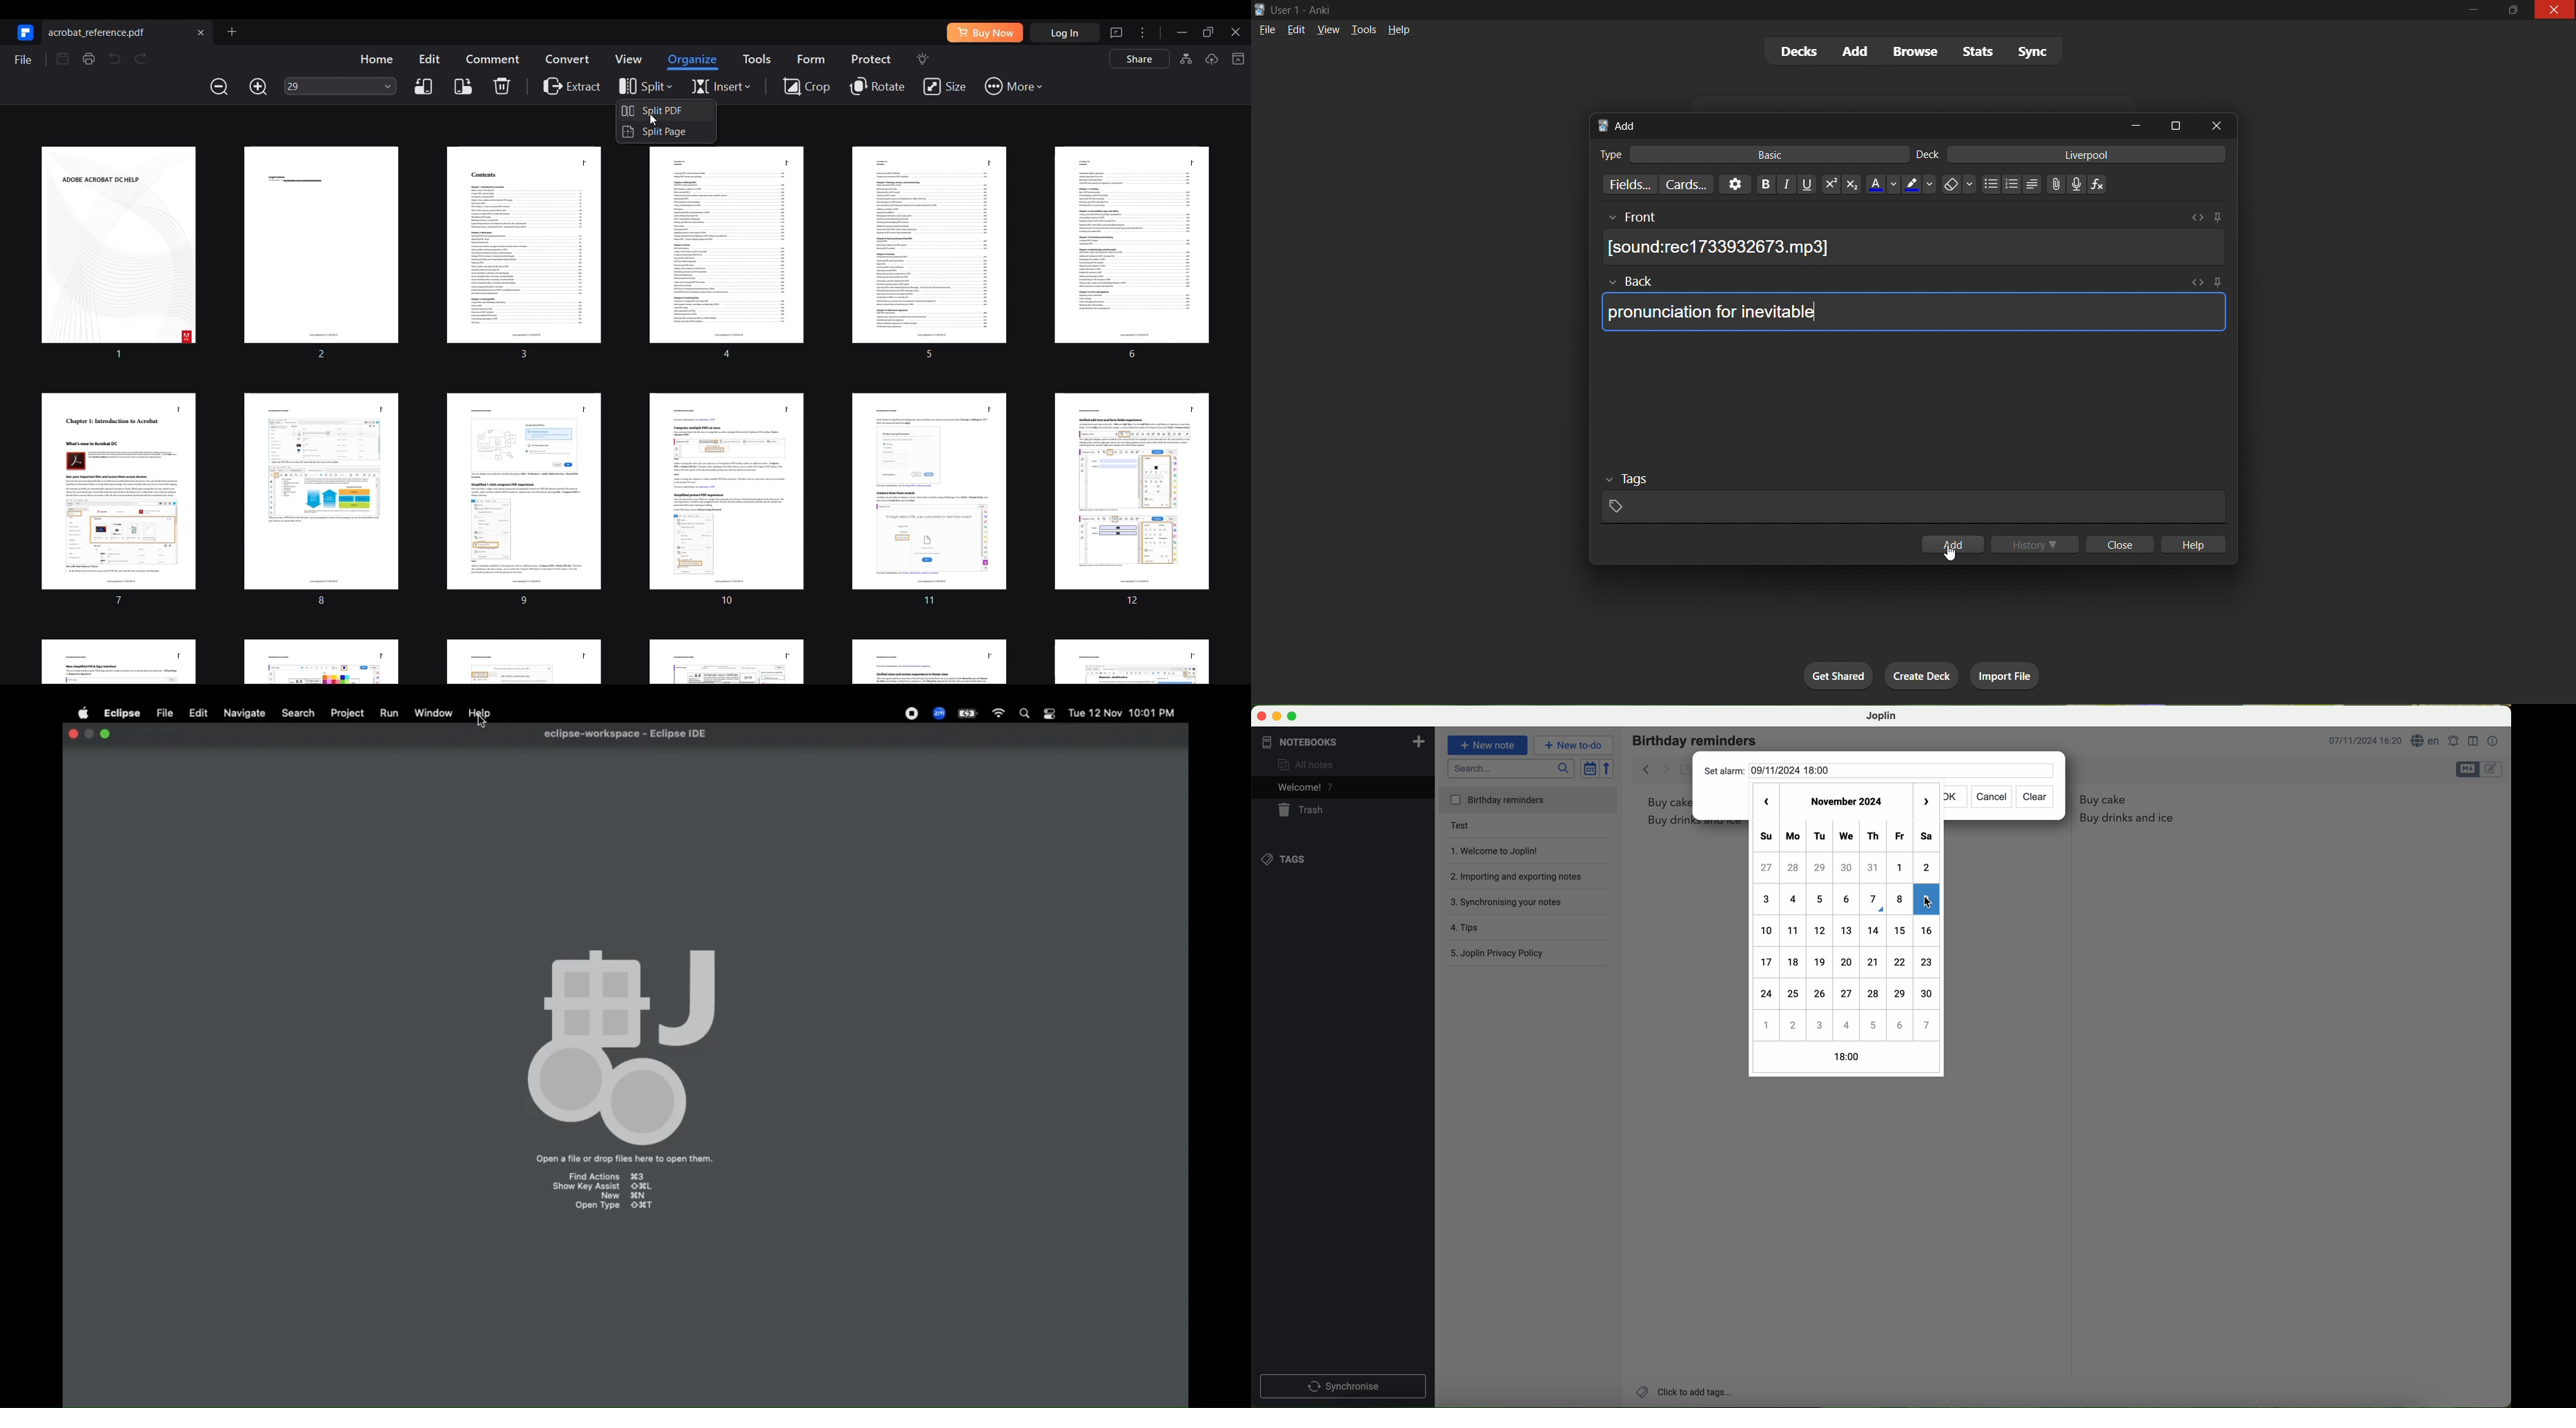 The height and width of the screenshot is (1428, 2576). Describe the element at coordinates (1306, 787) in the screenshot. I see `welcome 6` at that location.